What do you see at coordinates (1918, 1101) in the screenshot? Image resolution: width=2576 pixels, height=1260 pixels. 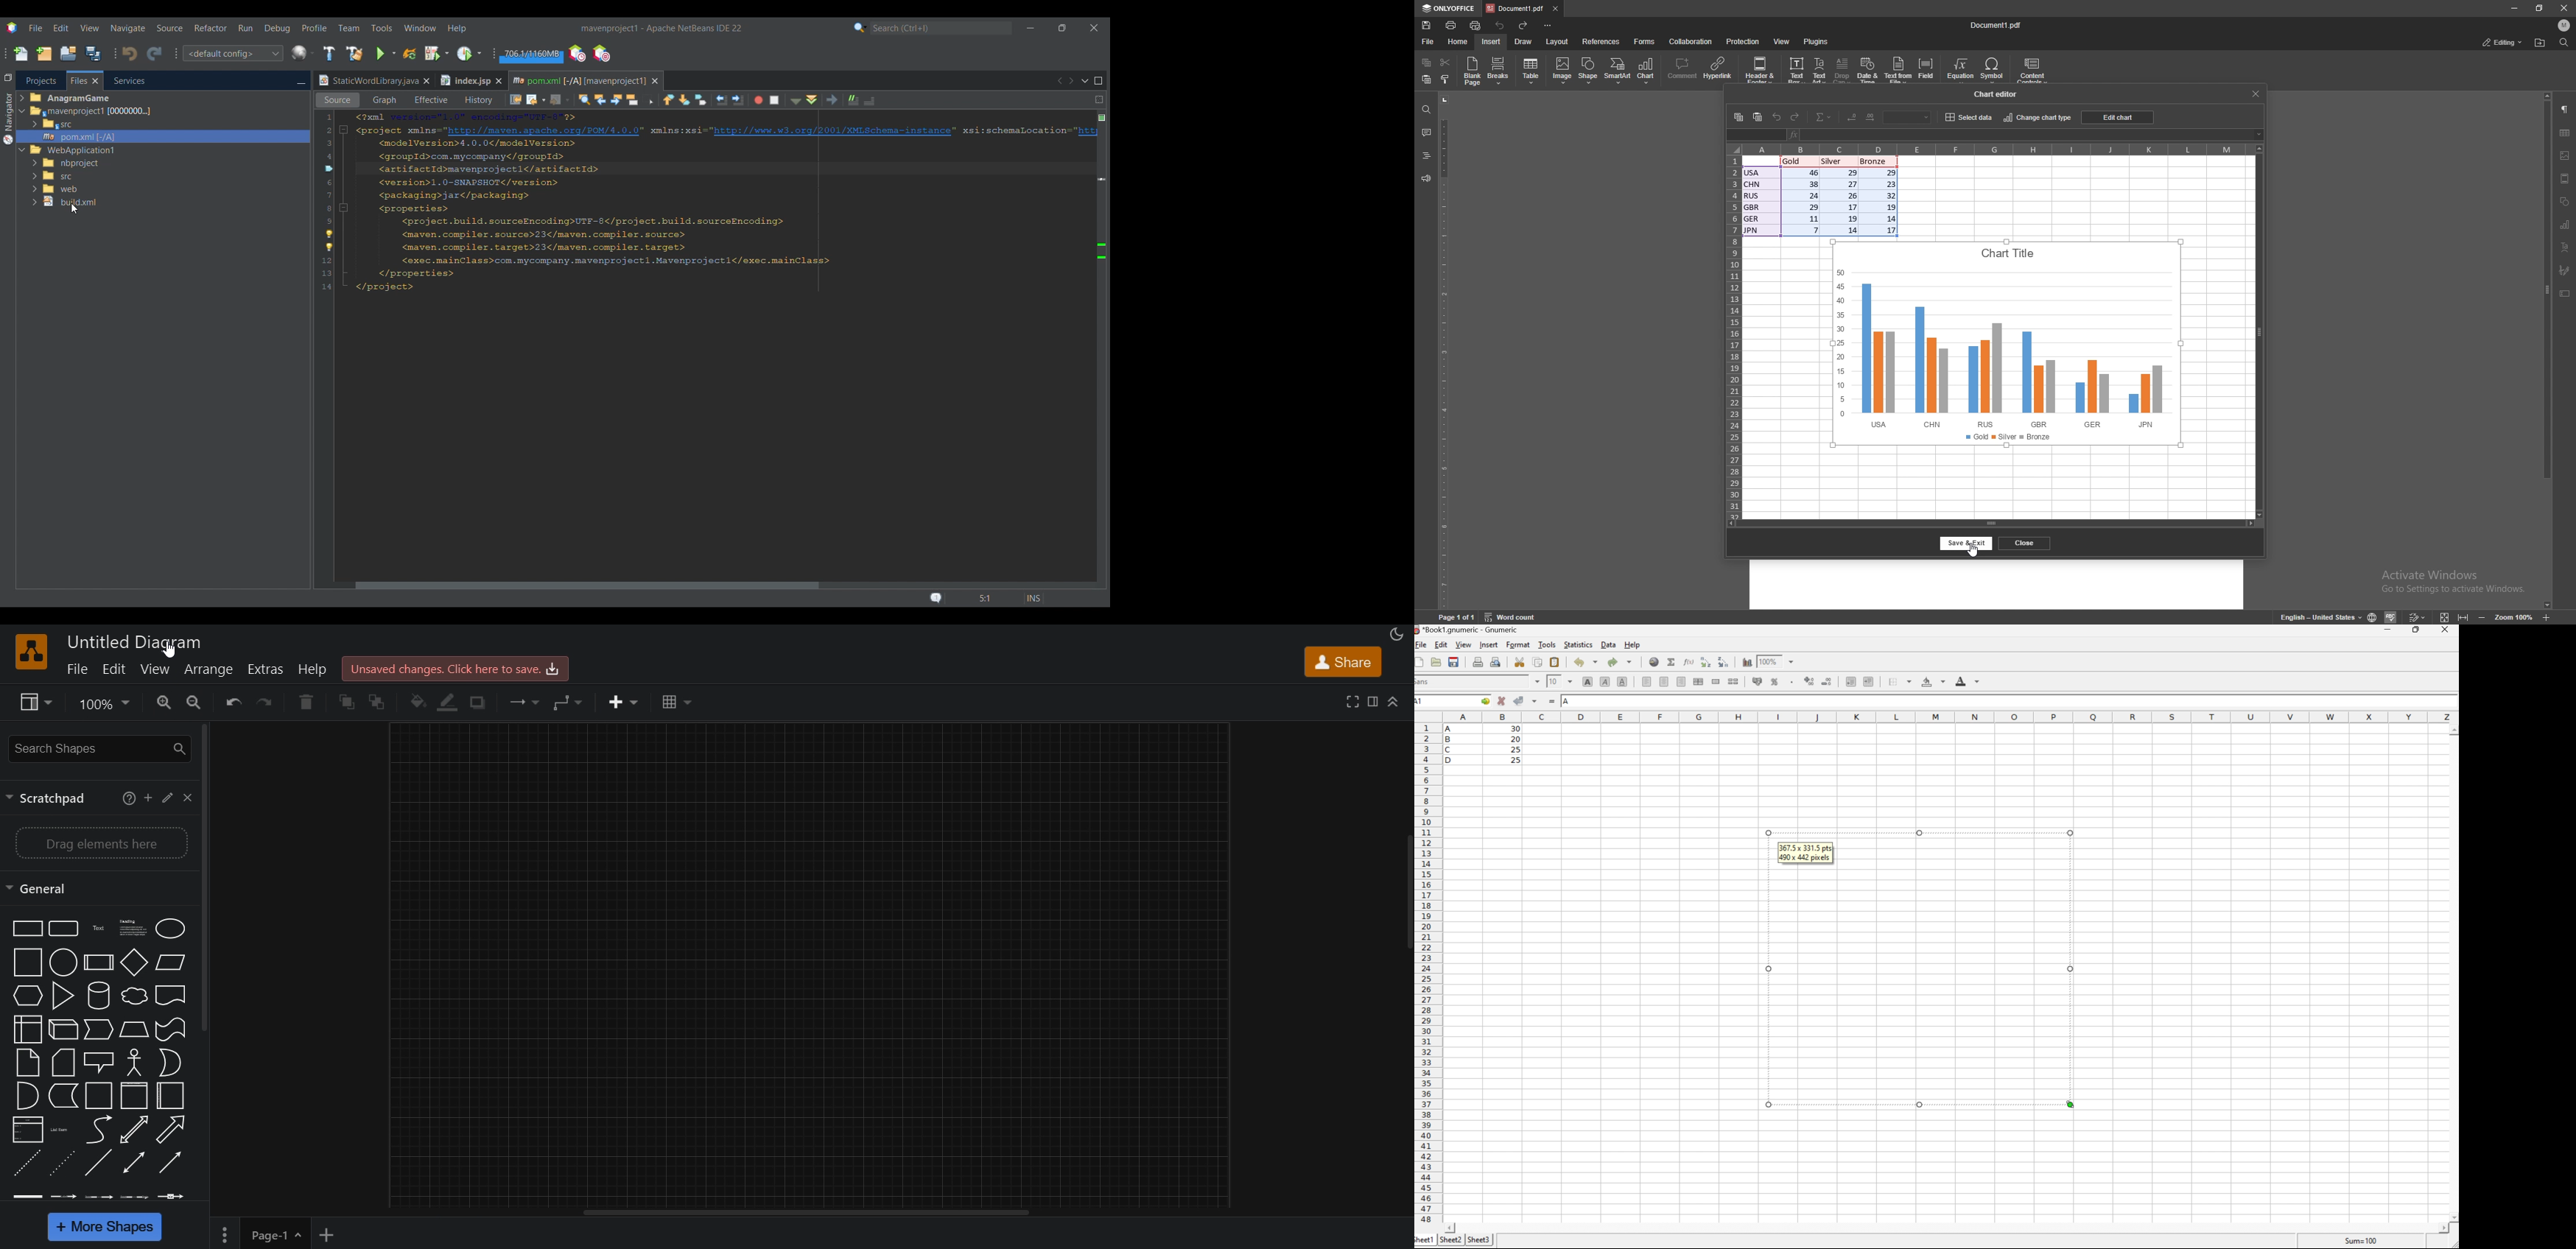 I see `` at bounding box center [1918, 1101].